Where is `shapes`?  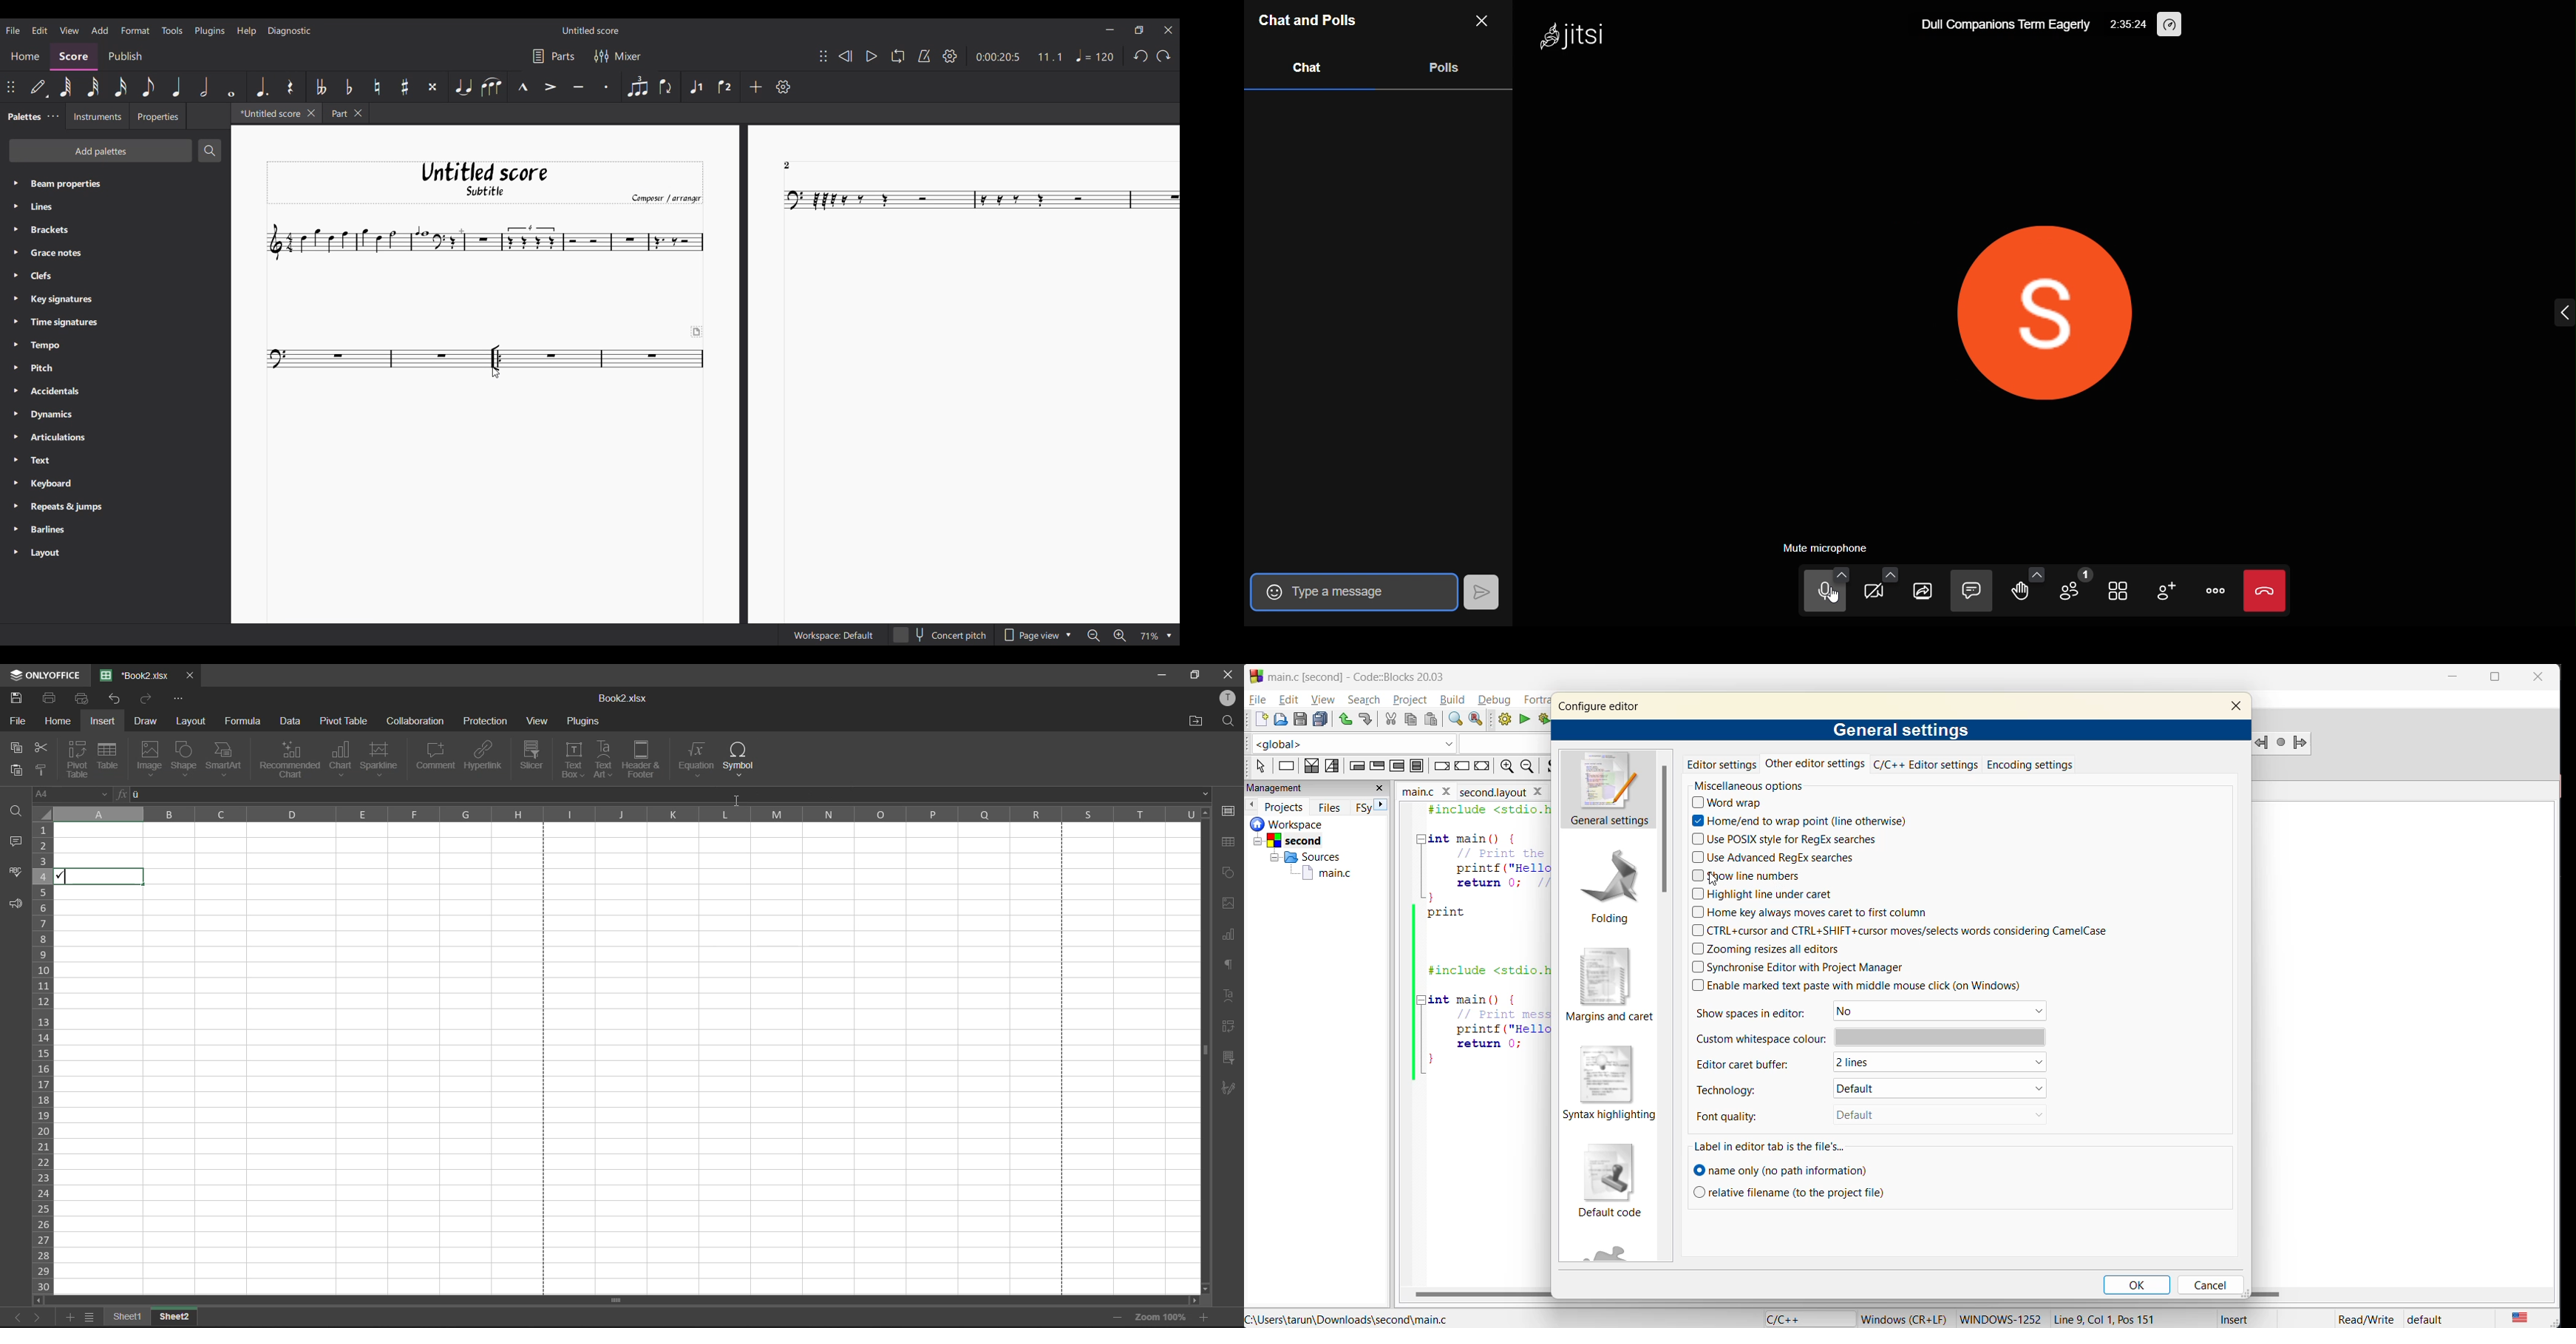
shapes is located at coordinates (1228, 873).